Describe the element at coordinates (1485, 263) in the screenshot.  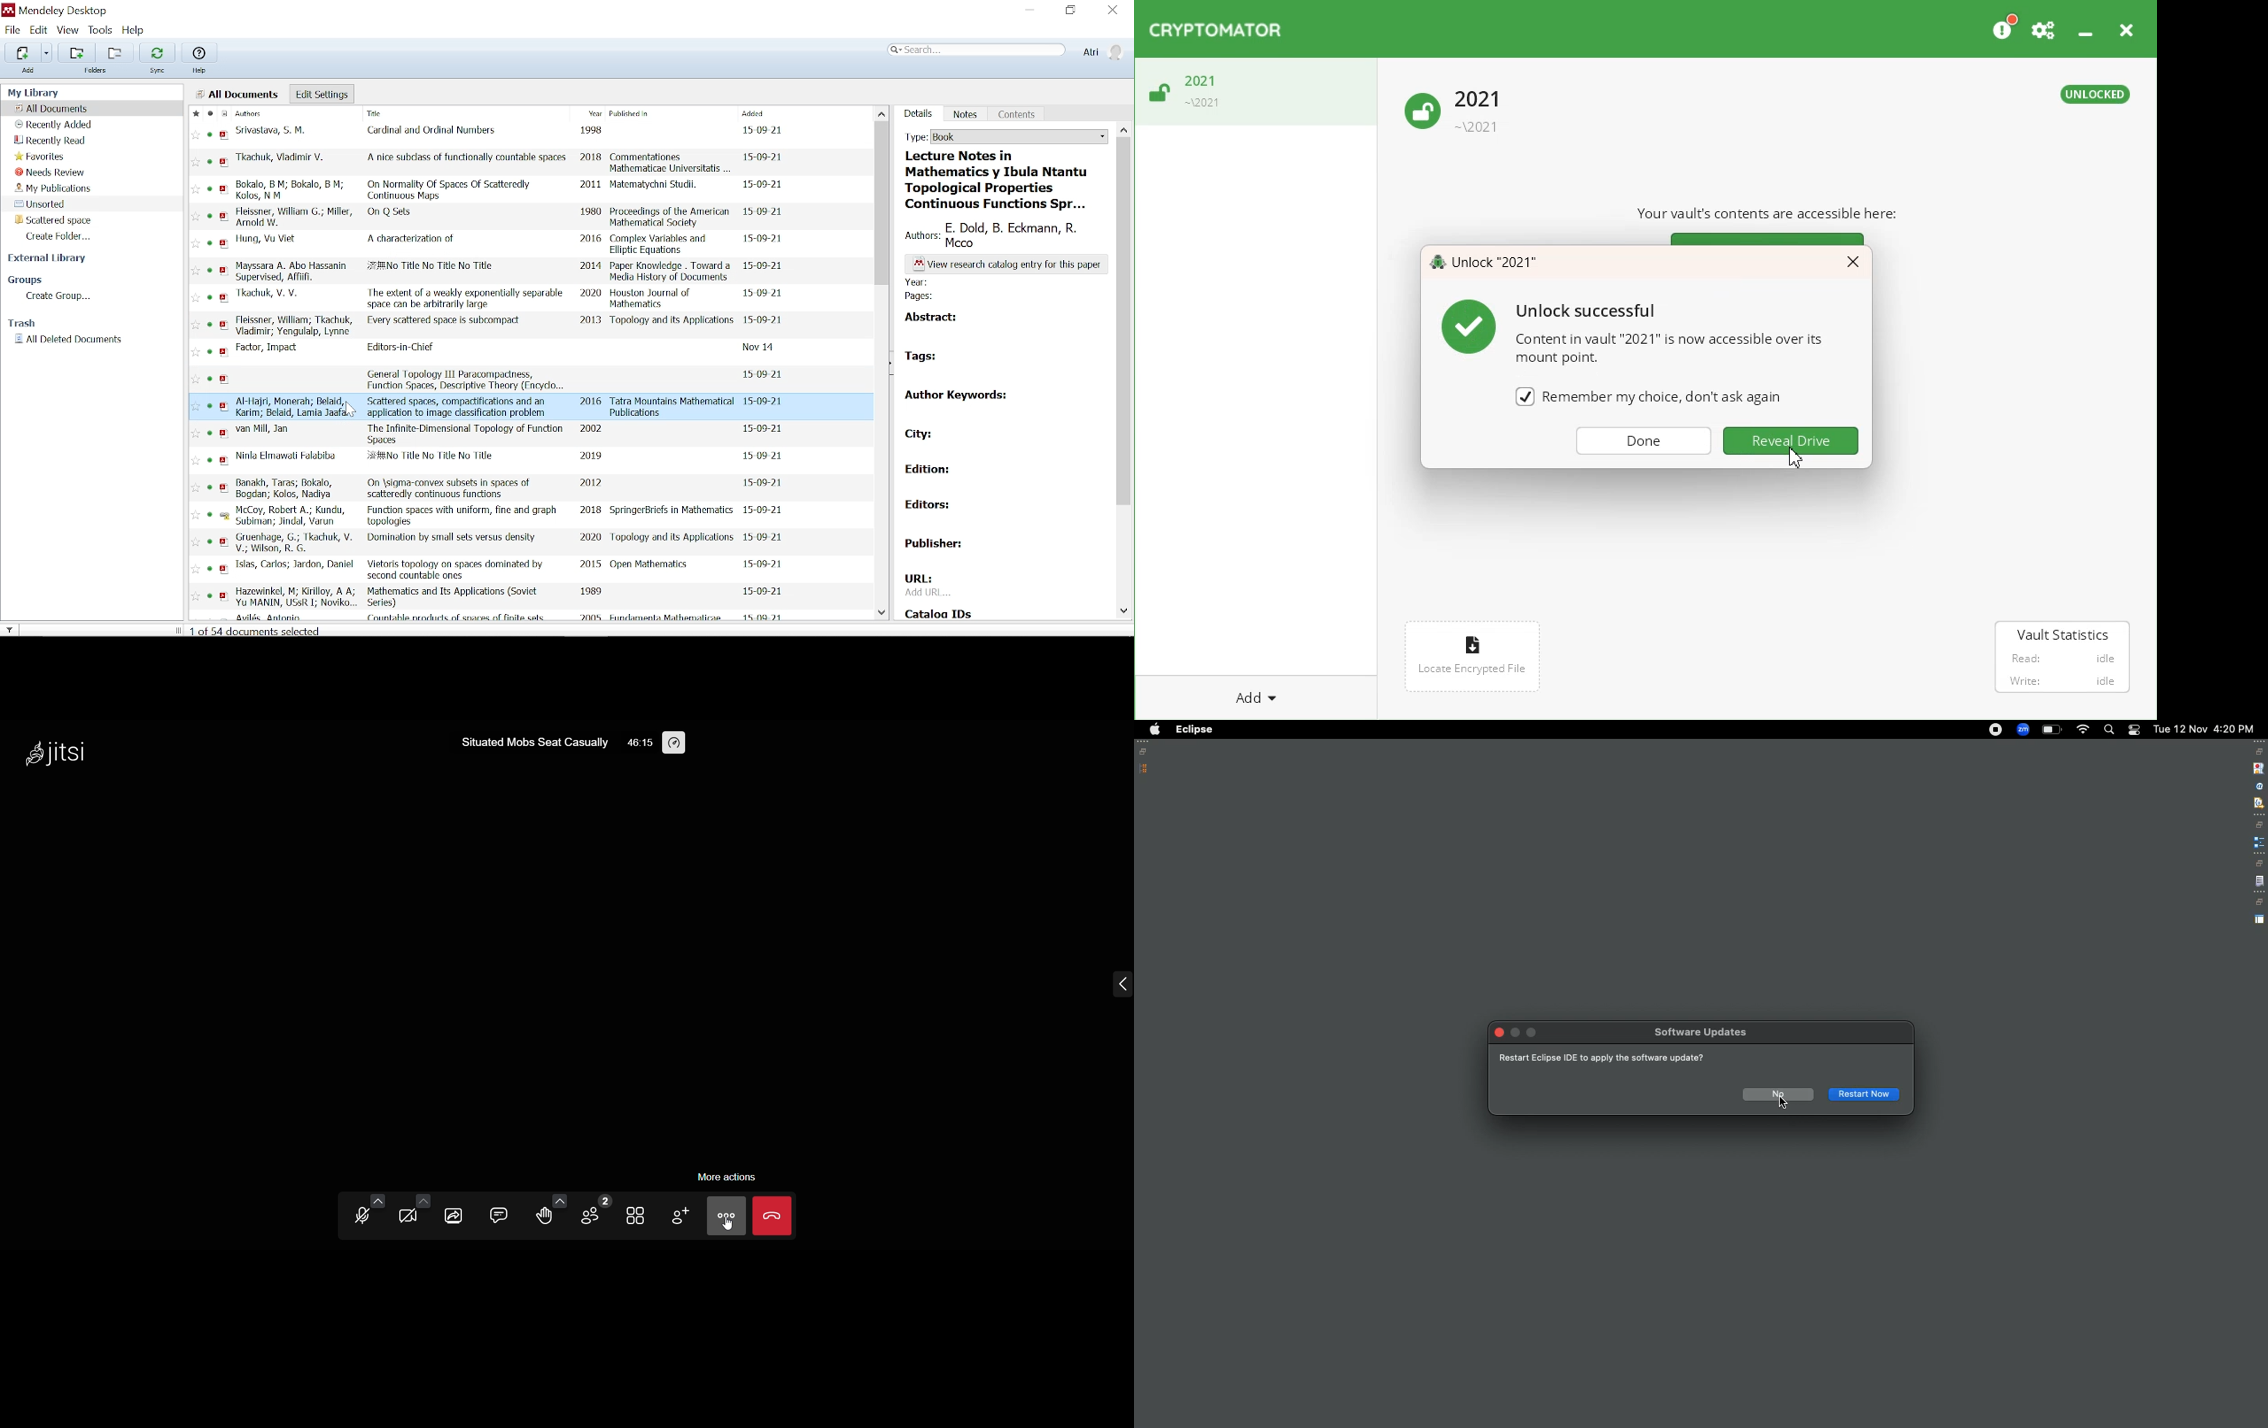
I see `Text` at that location.